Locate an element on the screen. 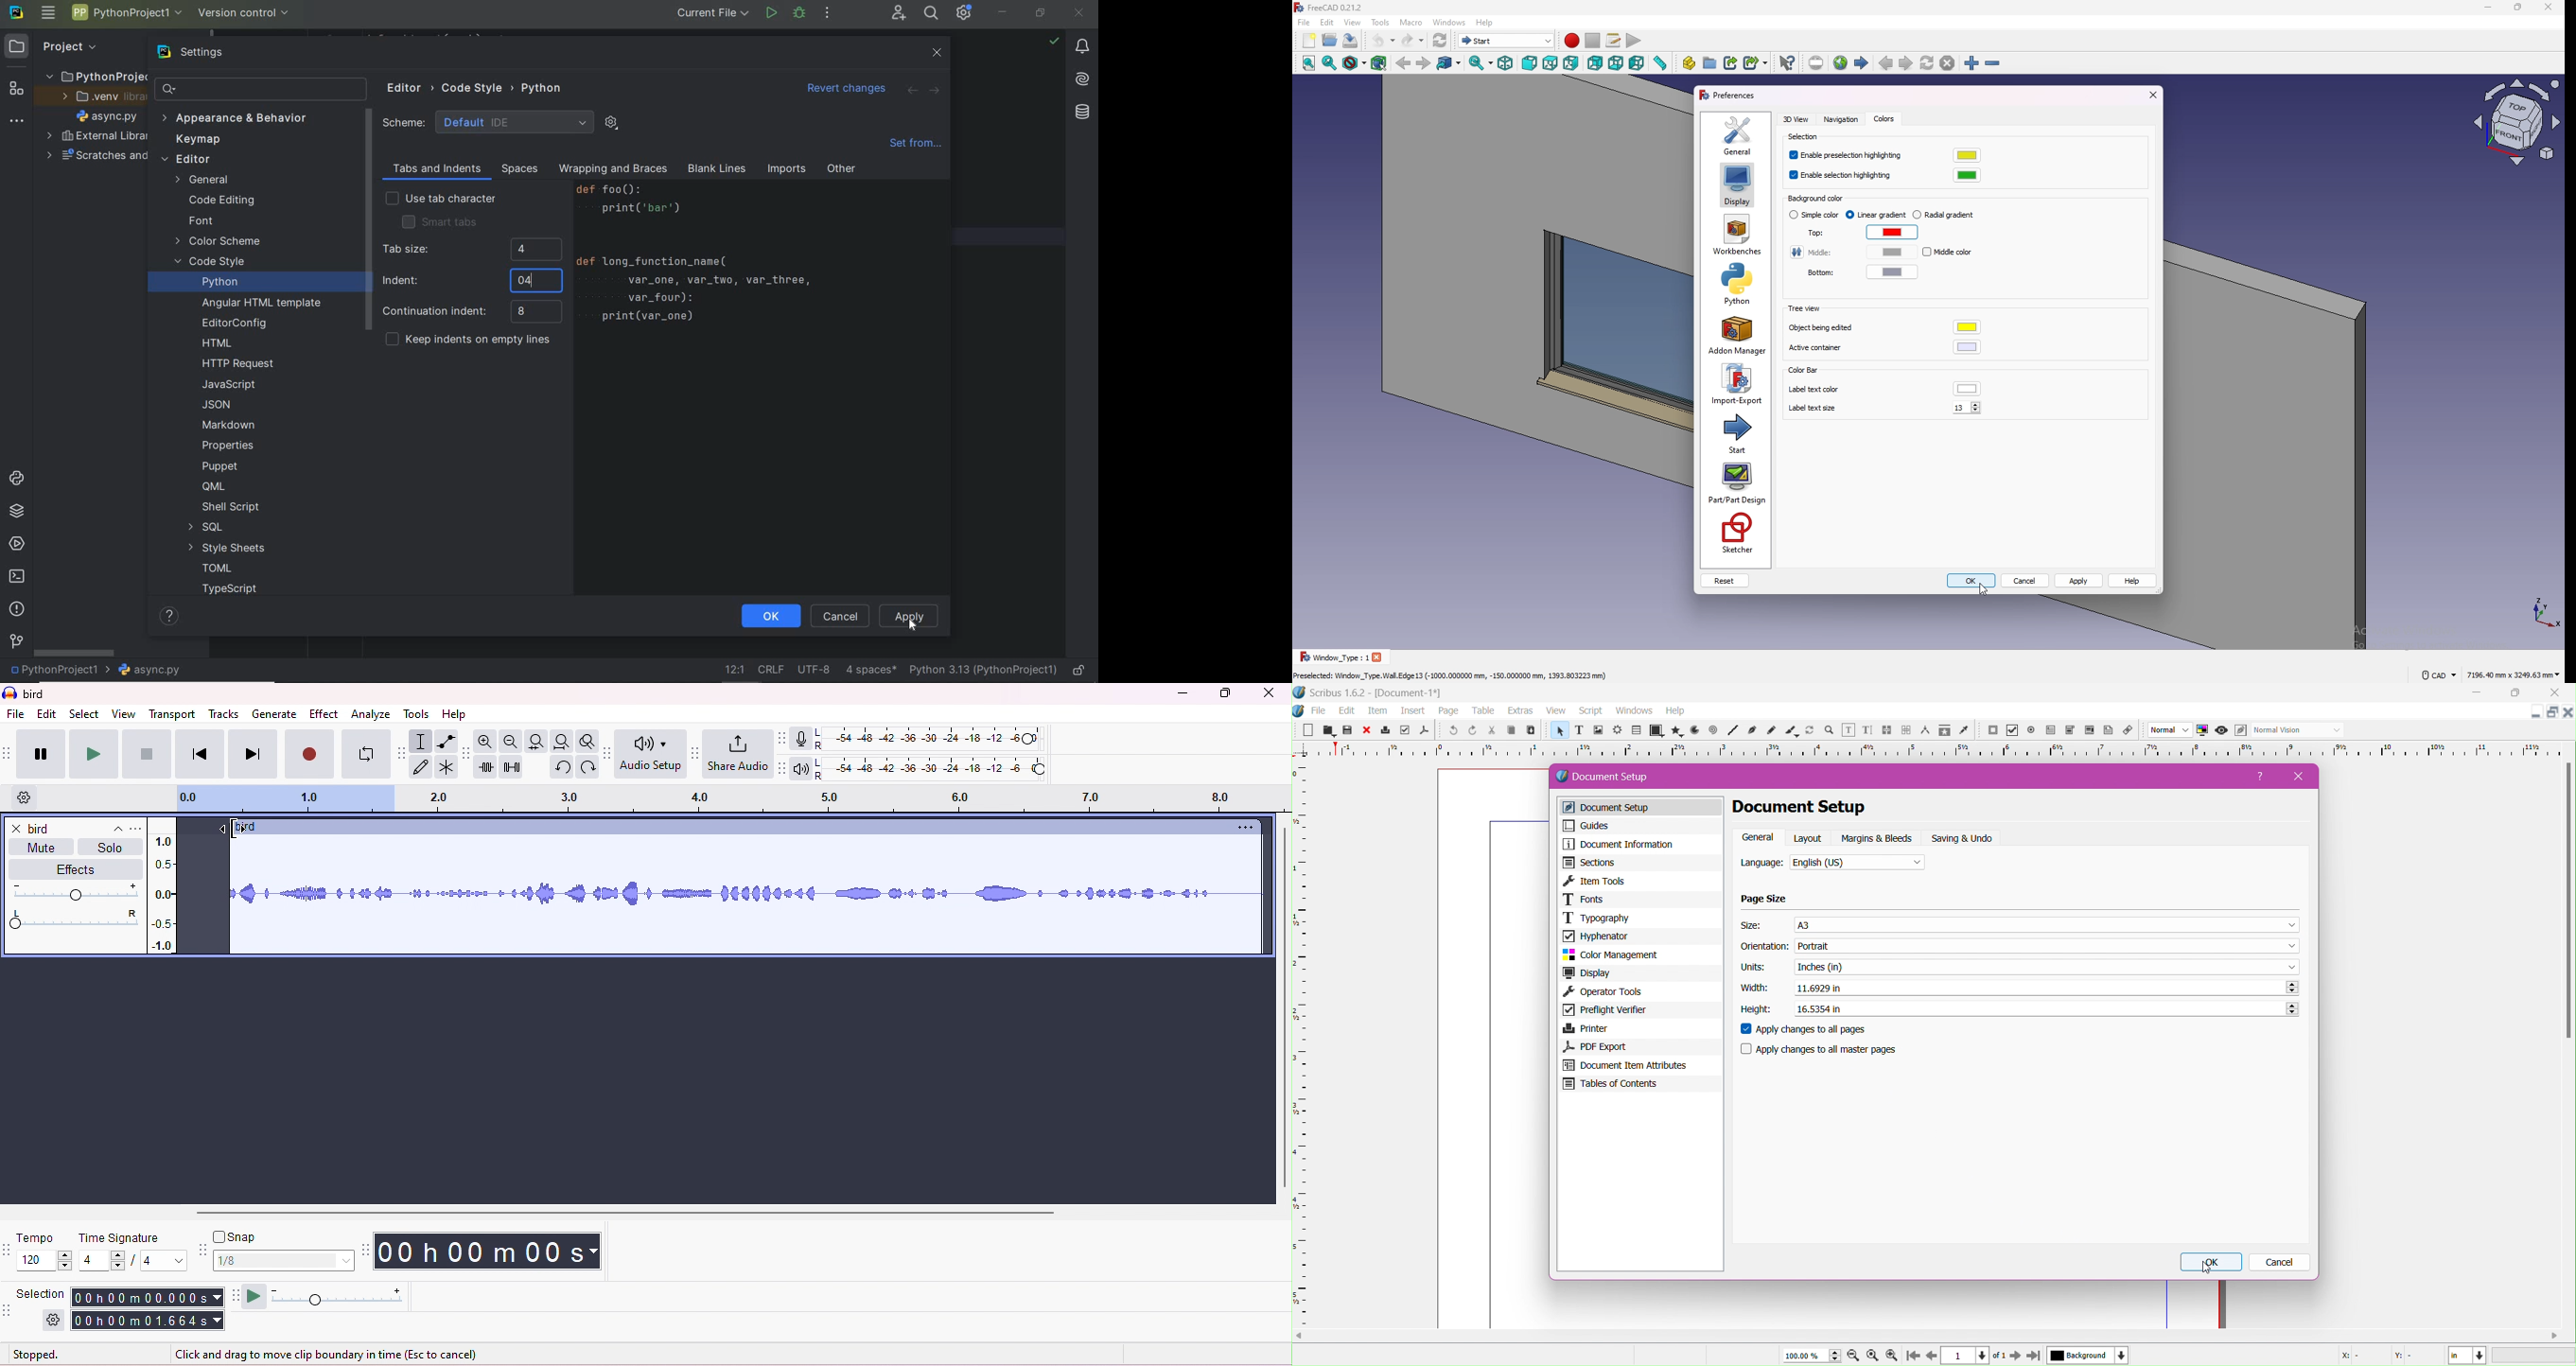  make file ready only is located at coordinates (1081, 671).